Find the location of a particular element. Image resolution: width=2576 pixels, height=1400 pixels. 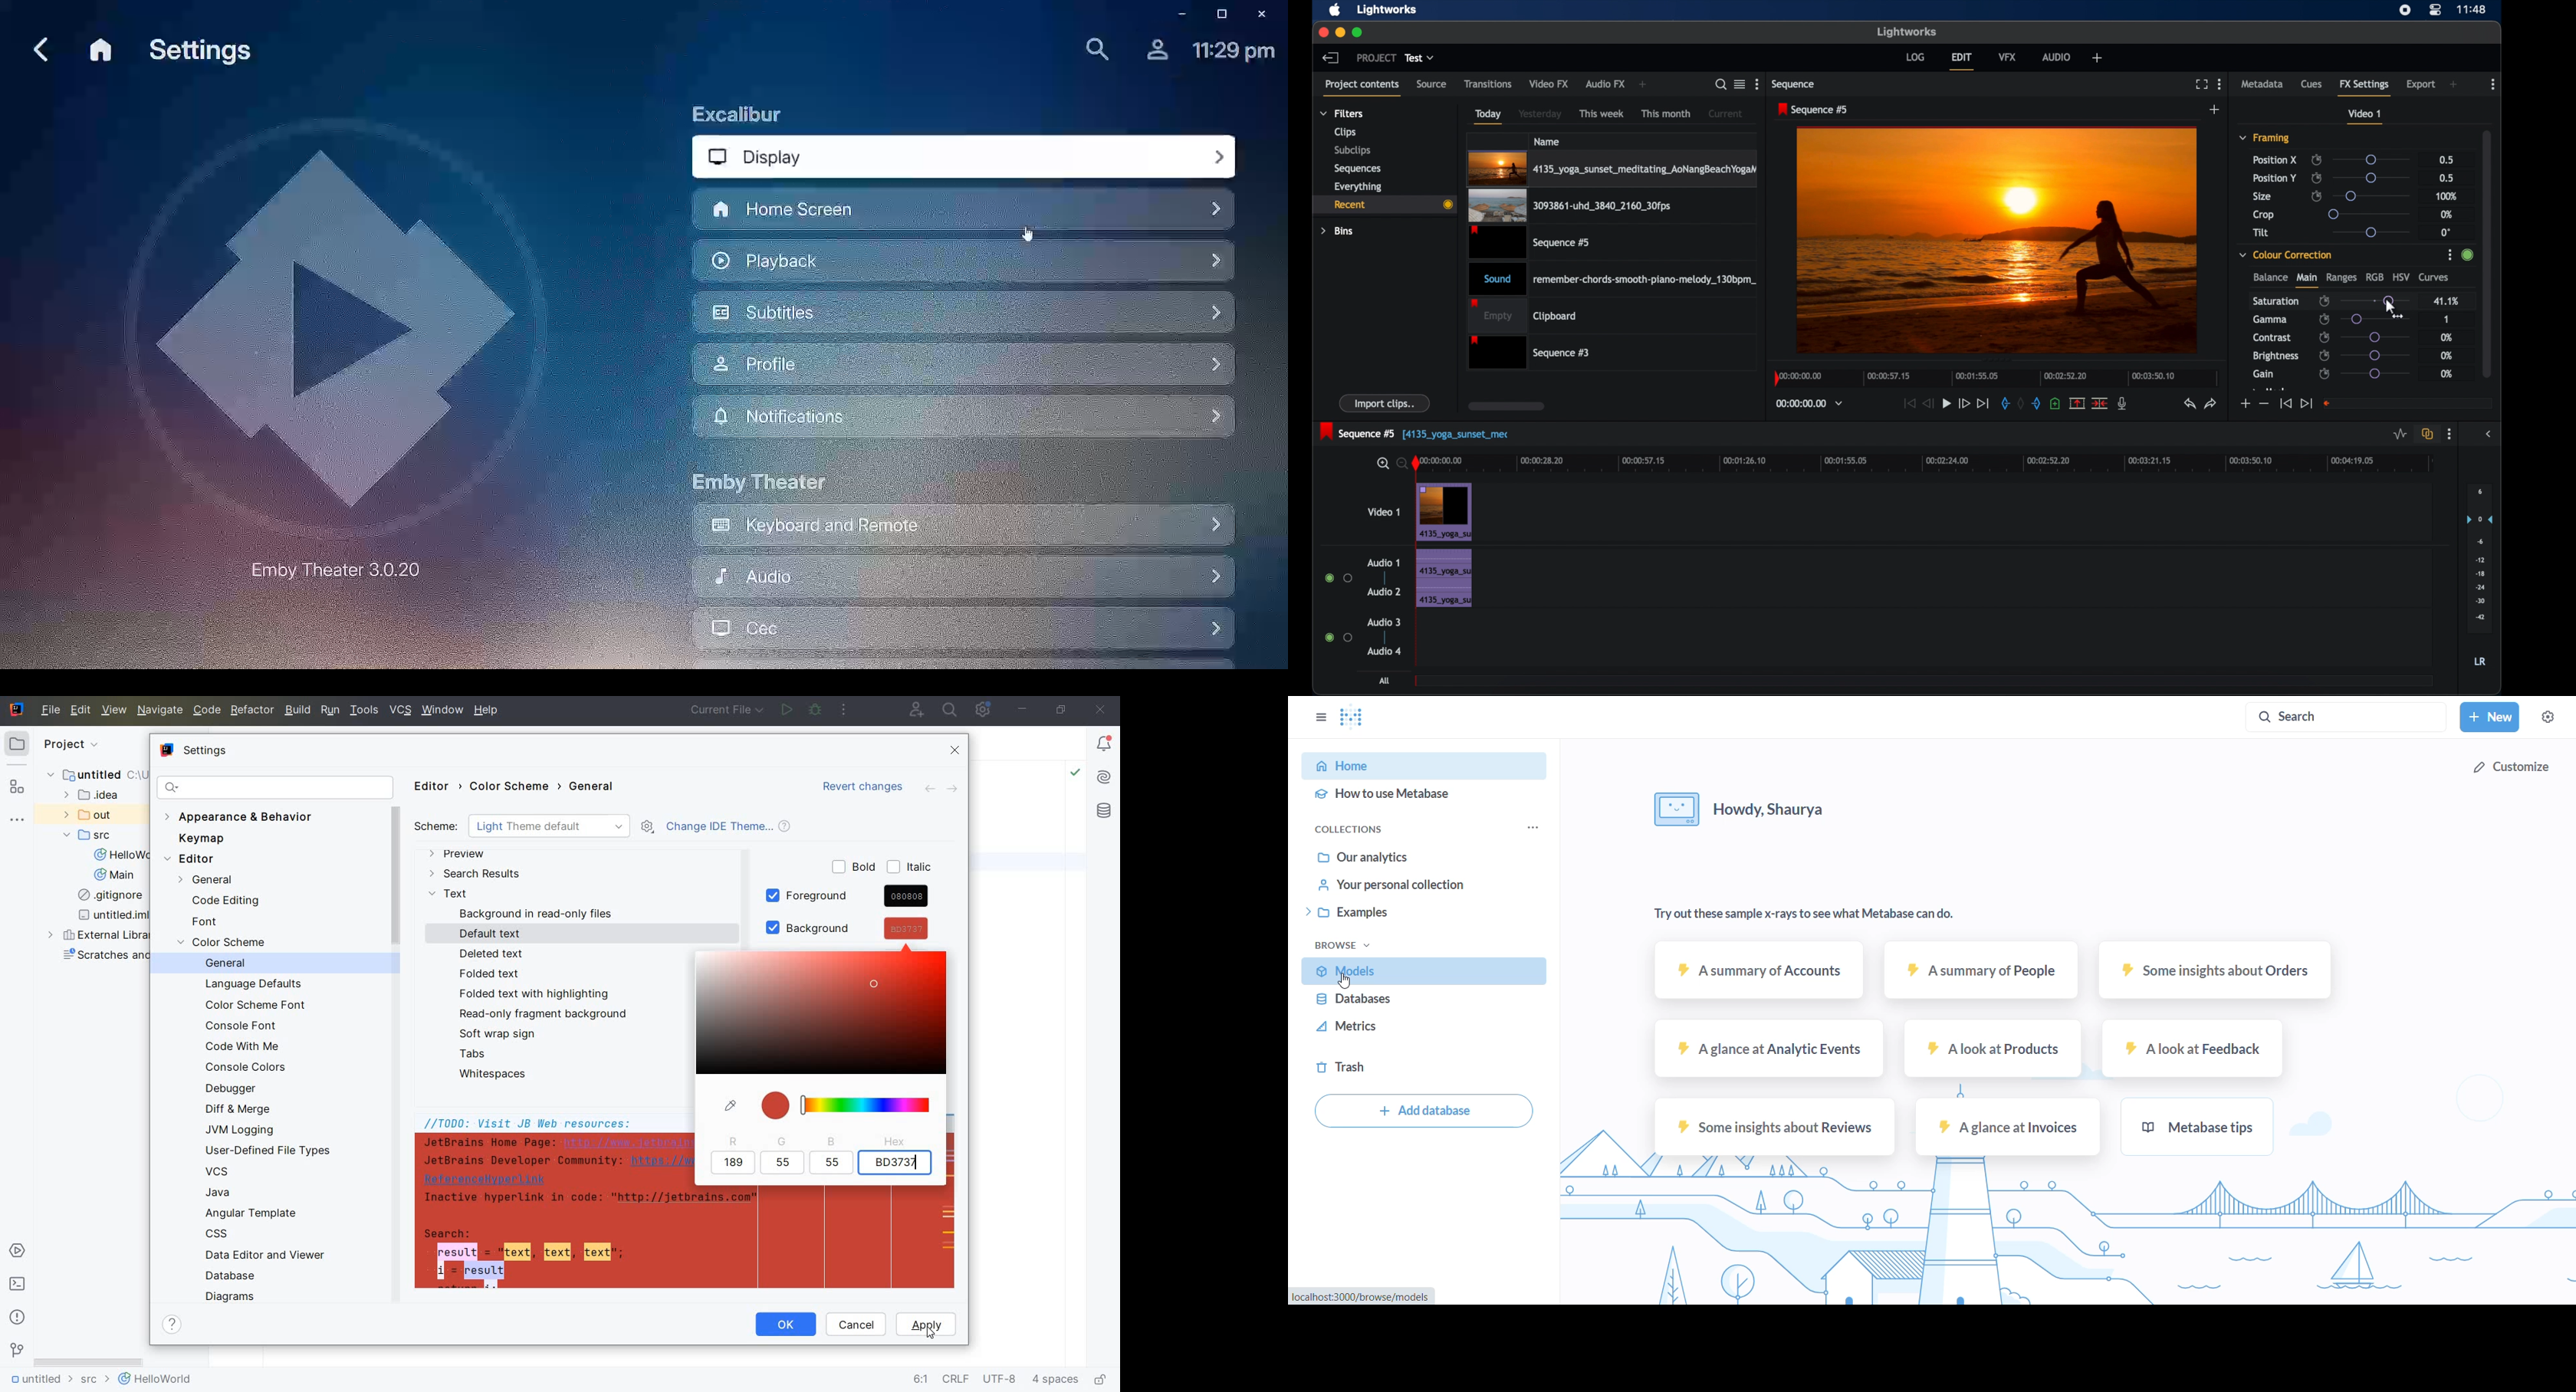

code with me is located at coordinates (915, 709).